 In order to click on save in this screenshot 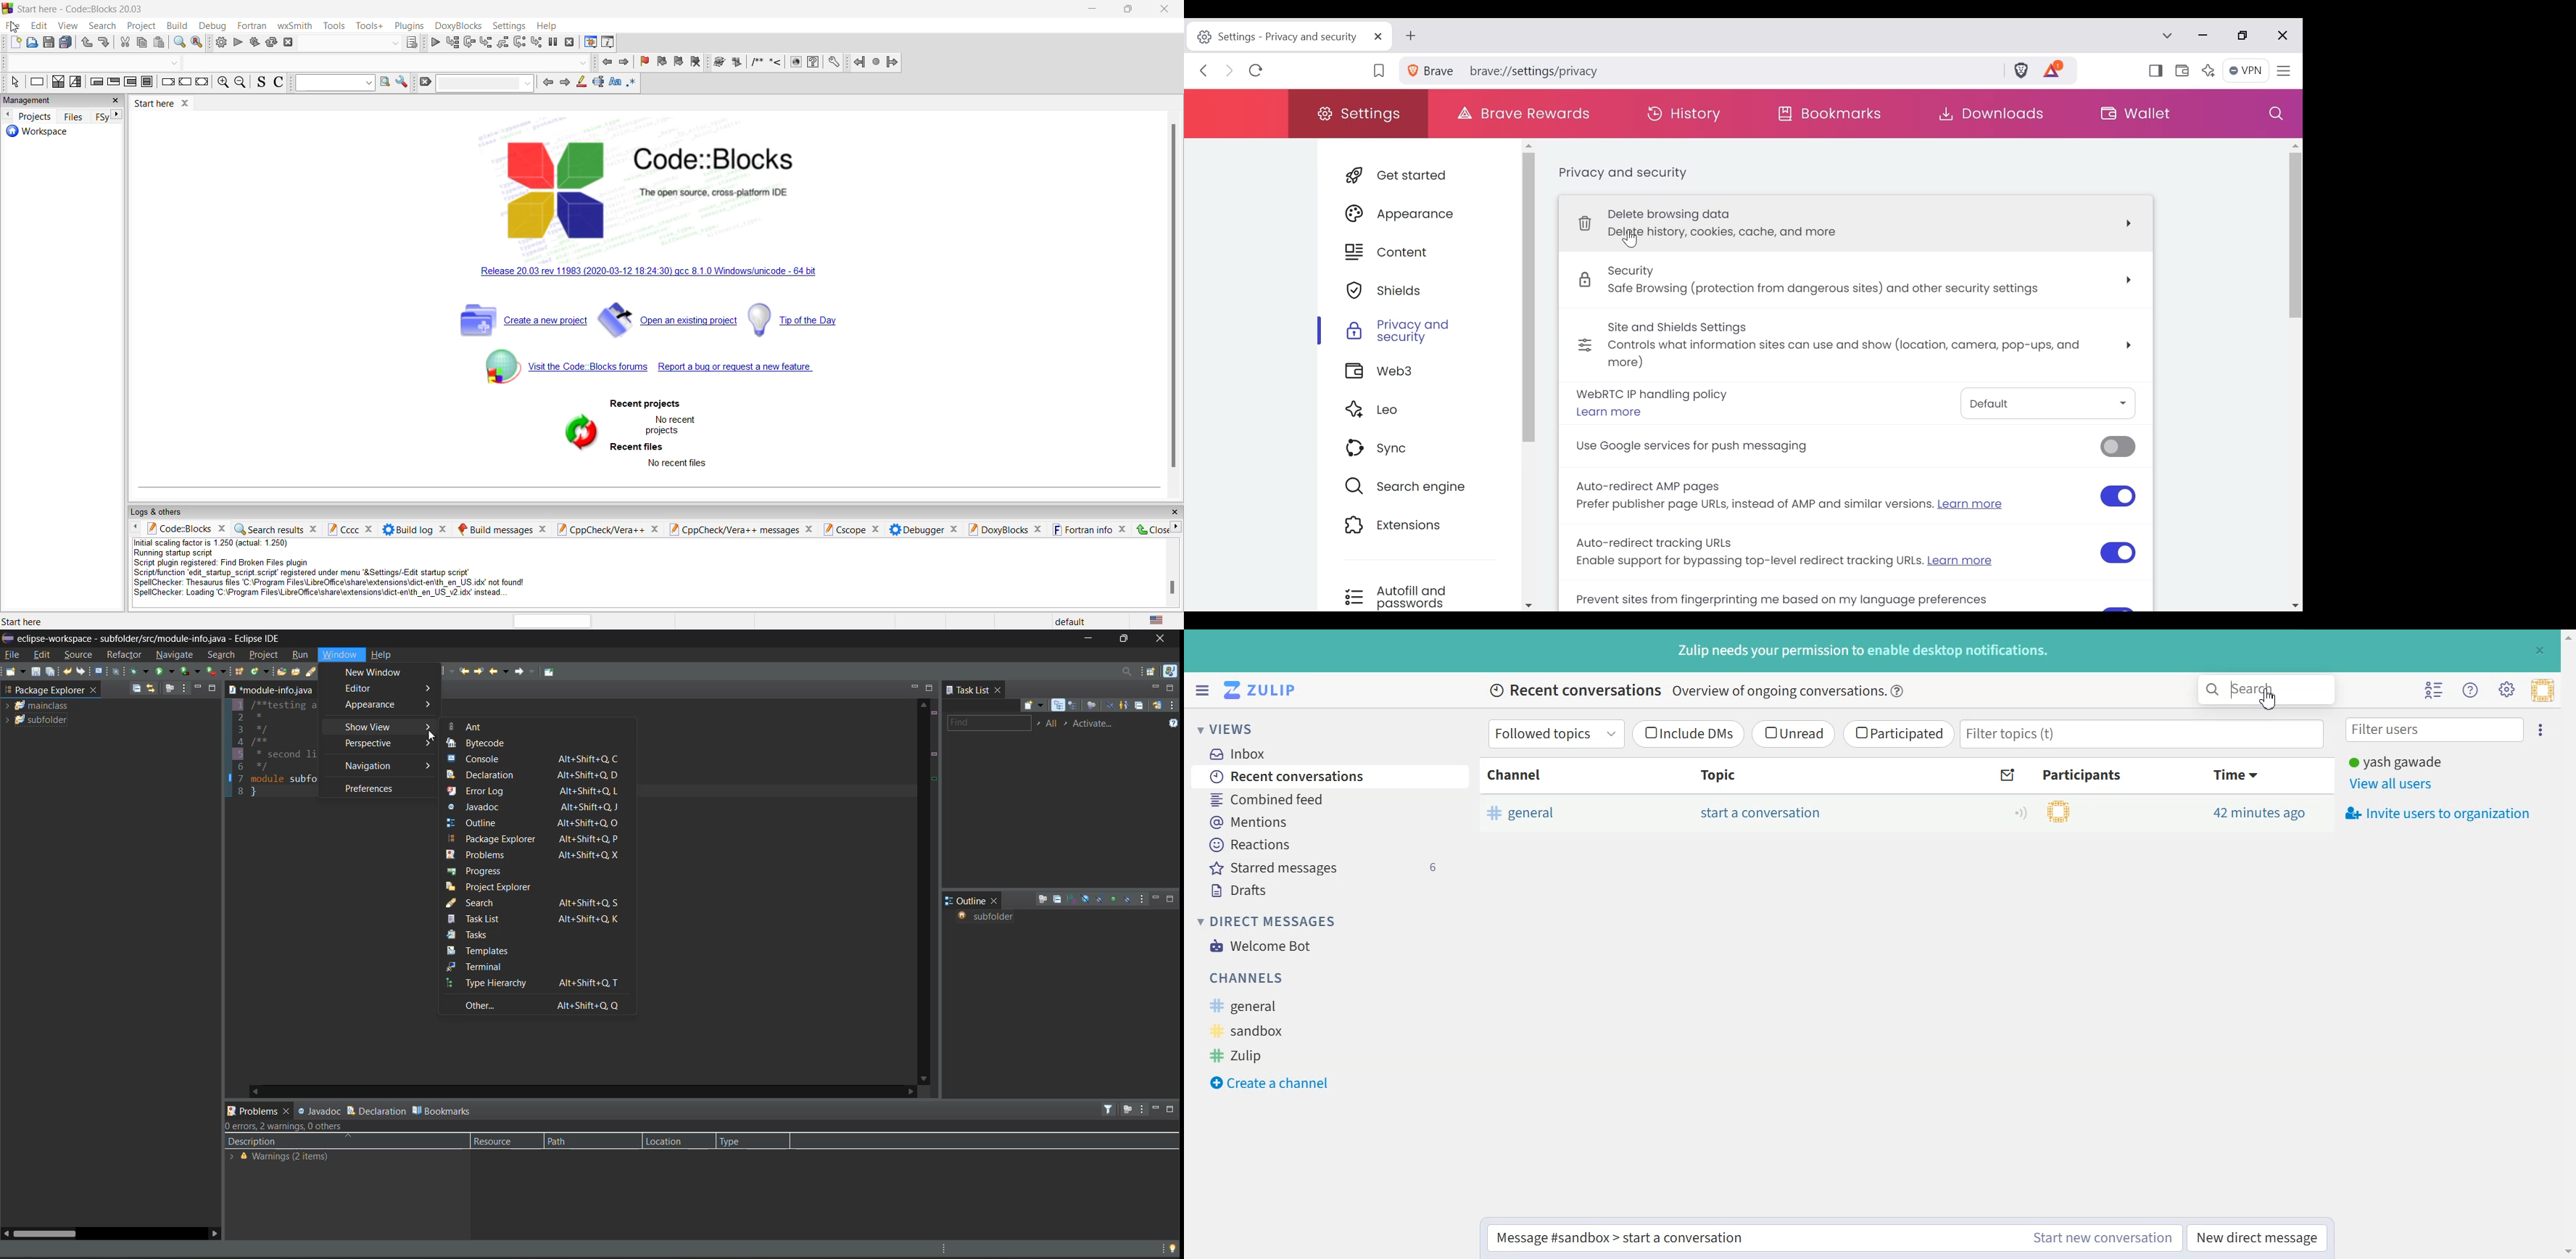, I will do `click(49, 42)`.